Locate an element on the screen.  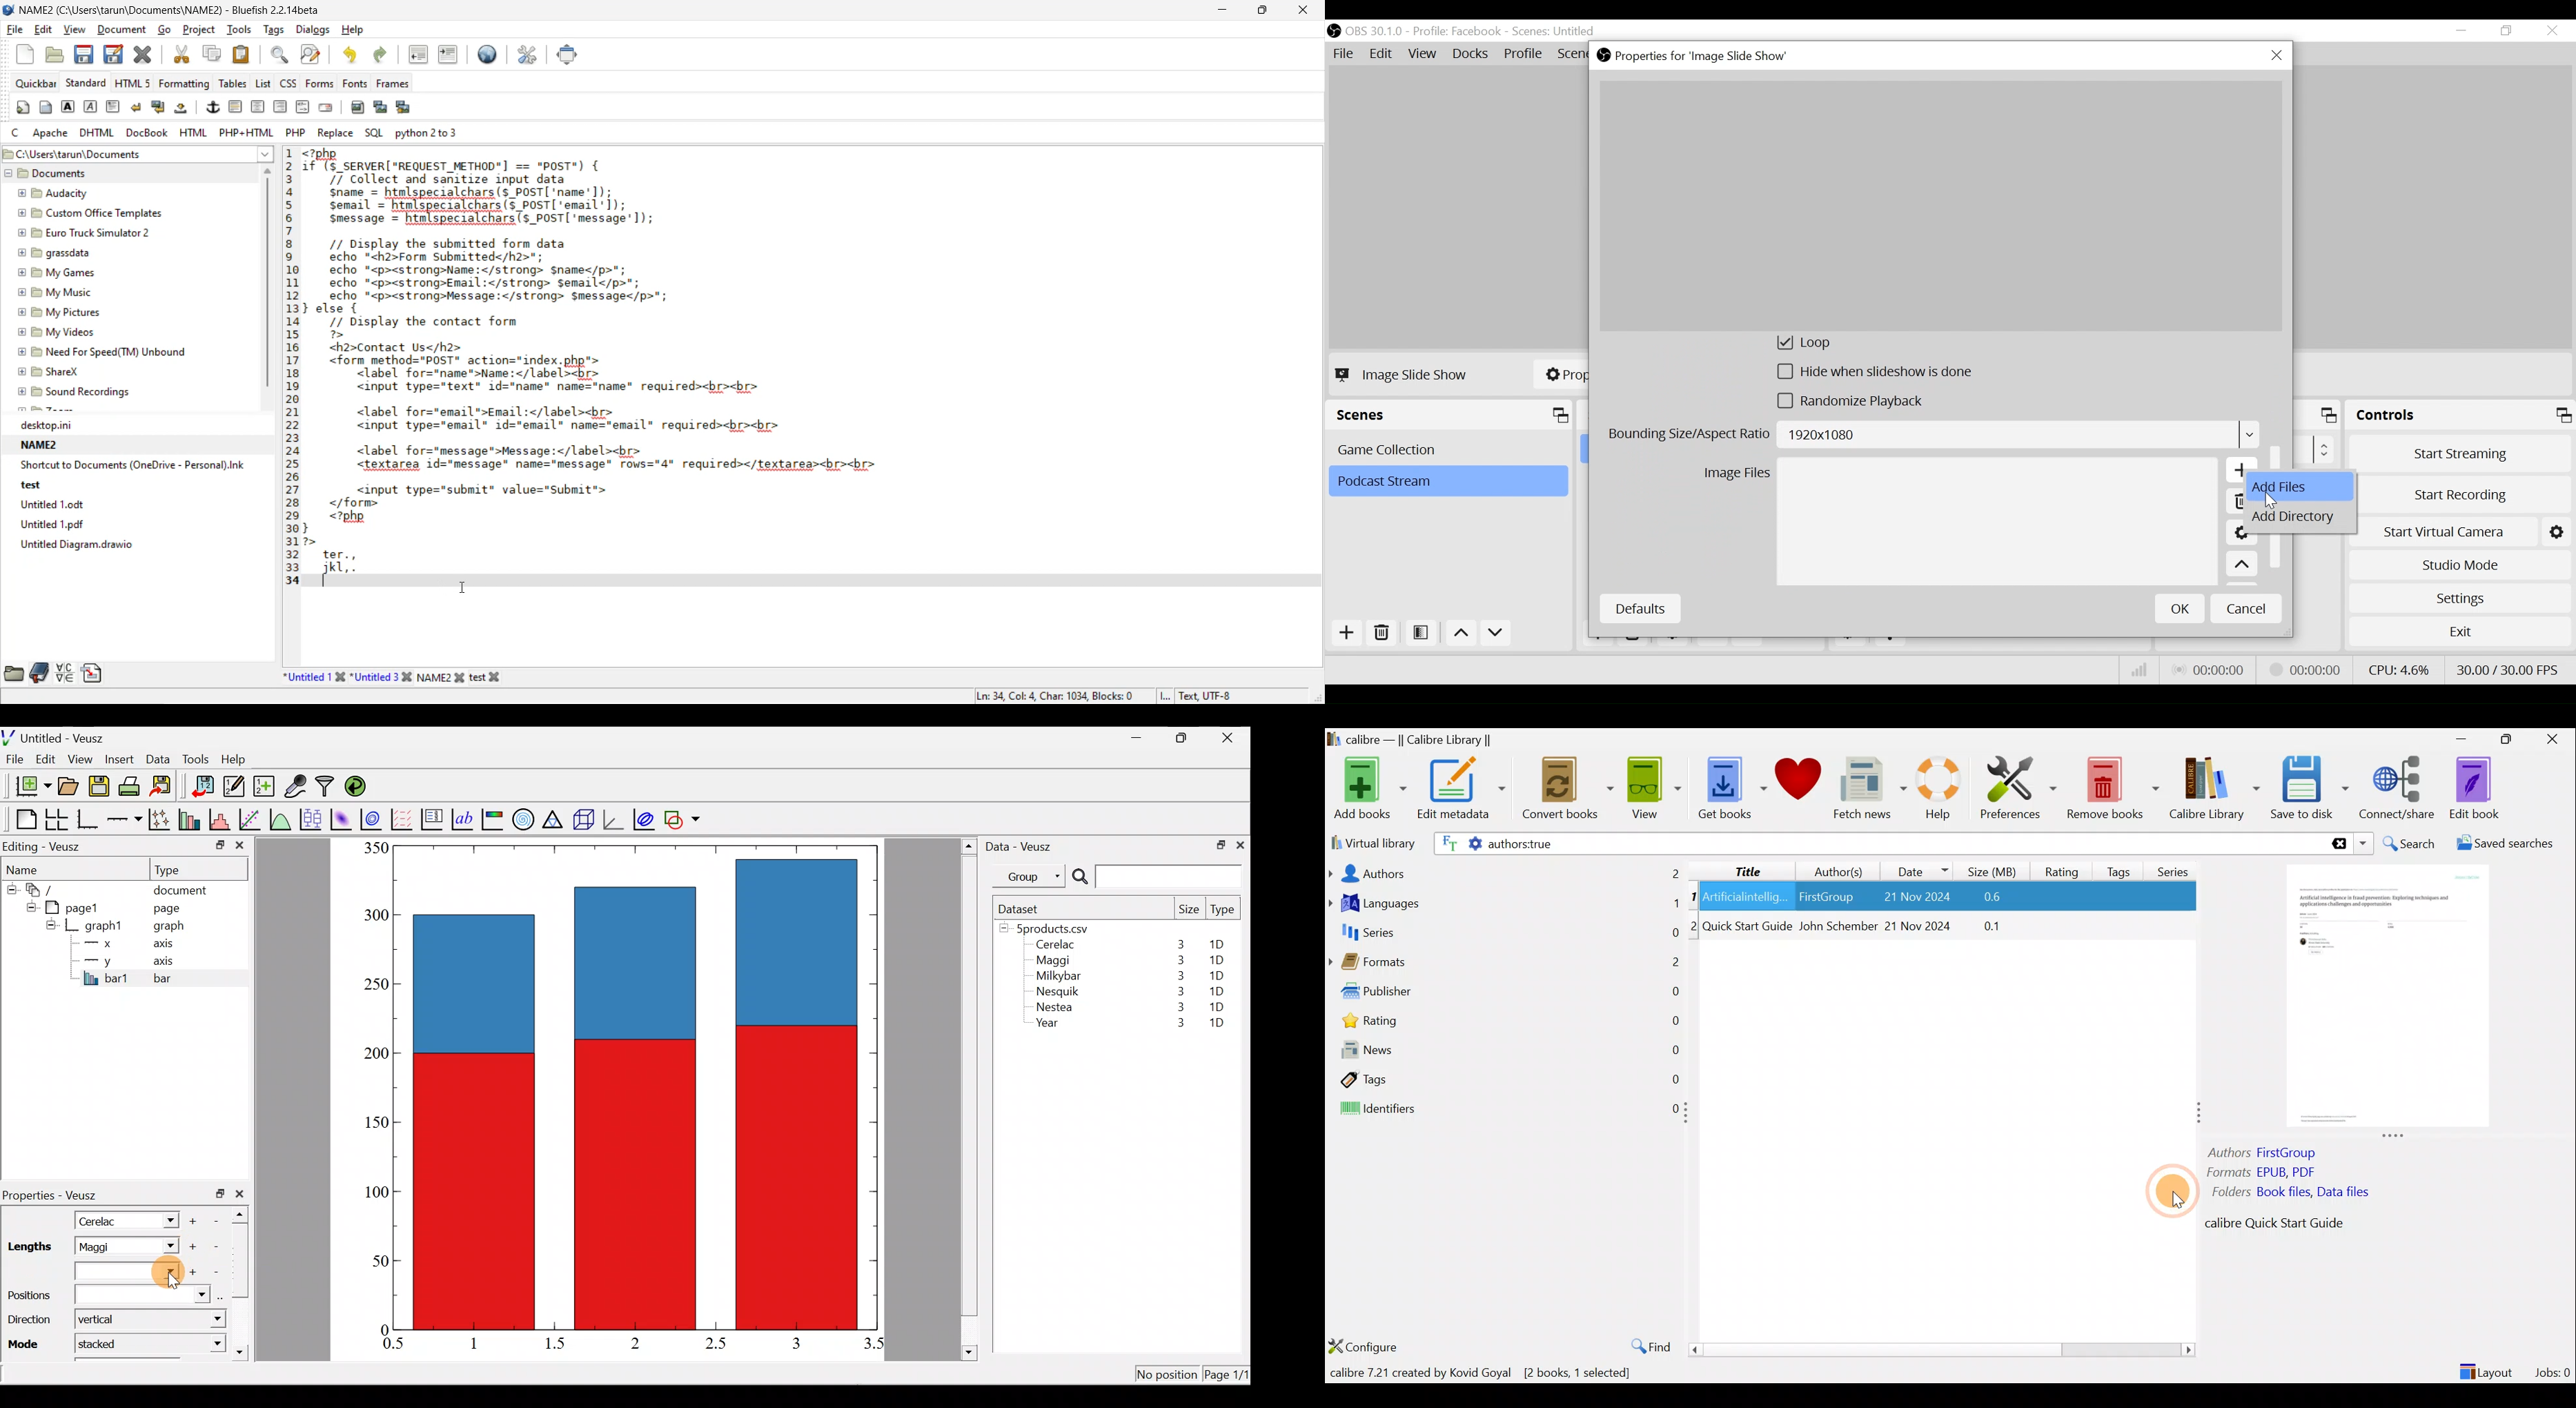
Image Slide Show is located at coordinates (1404, 374).